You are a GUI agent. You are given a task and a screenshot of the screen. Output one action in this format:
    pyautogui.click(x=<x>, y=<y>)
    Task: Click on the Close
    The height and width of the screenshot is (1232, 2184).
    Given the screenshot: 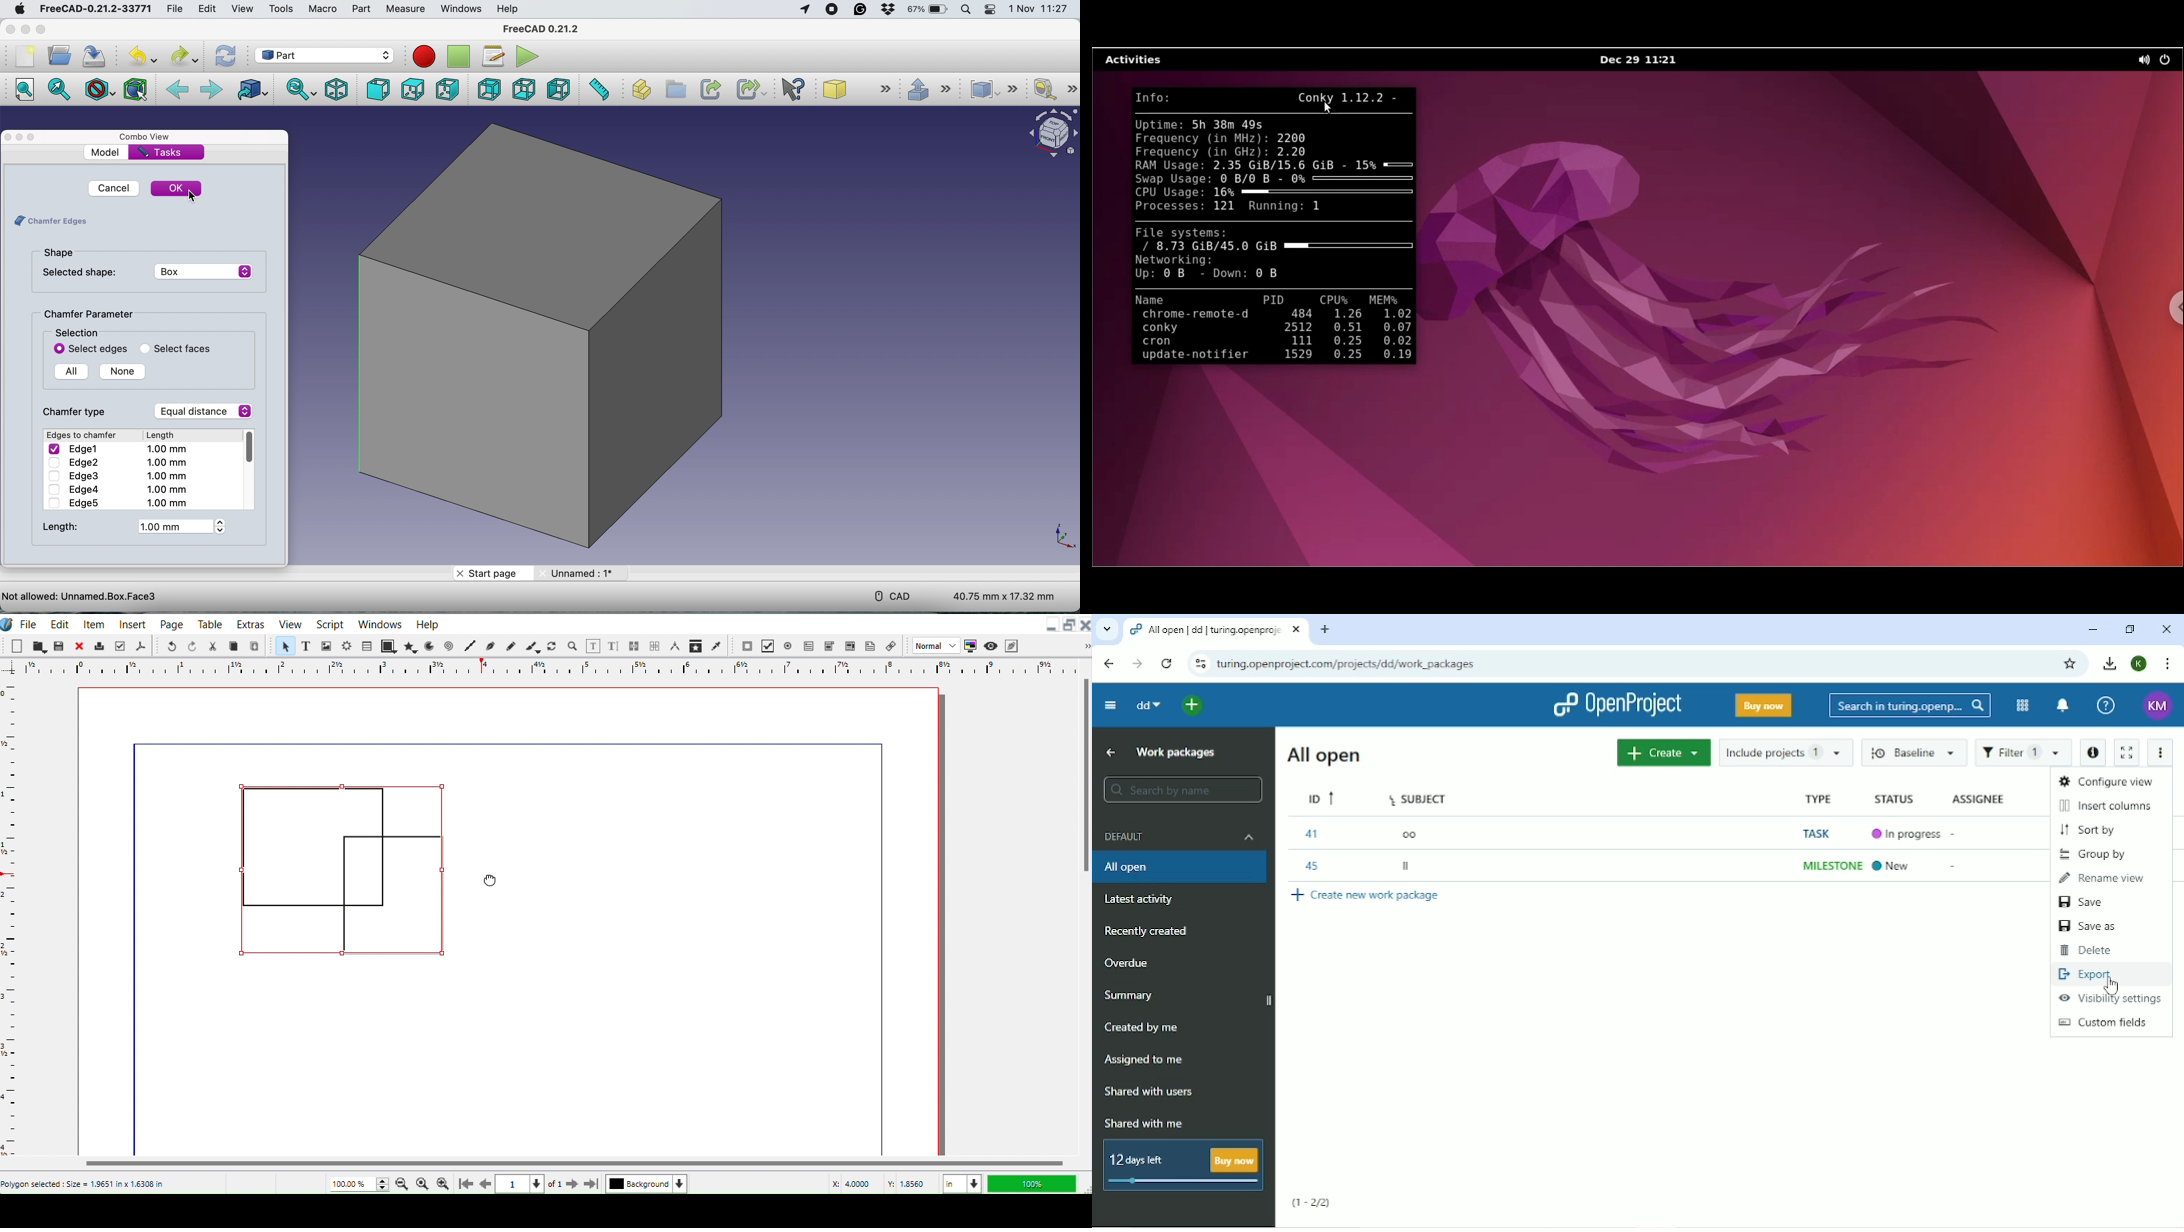 What is the action you would take?
    pyautogui.click(x=78, y=646)
    